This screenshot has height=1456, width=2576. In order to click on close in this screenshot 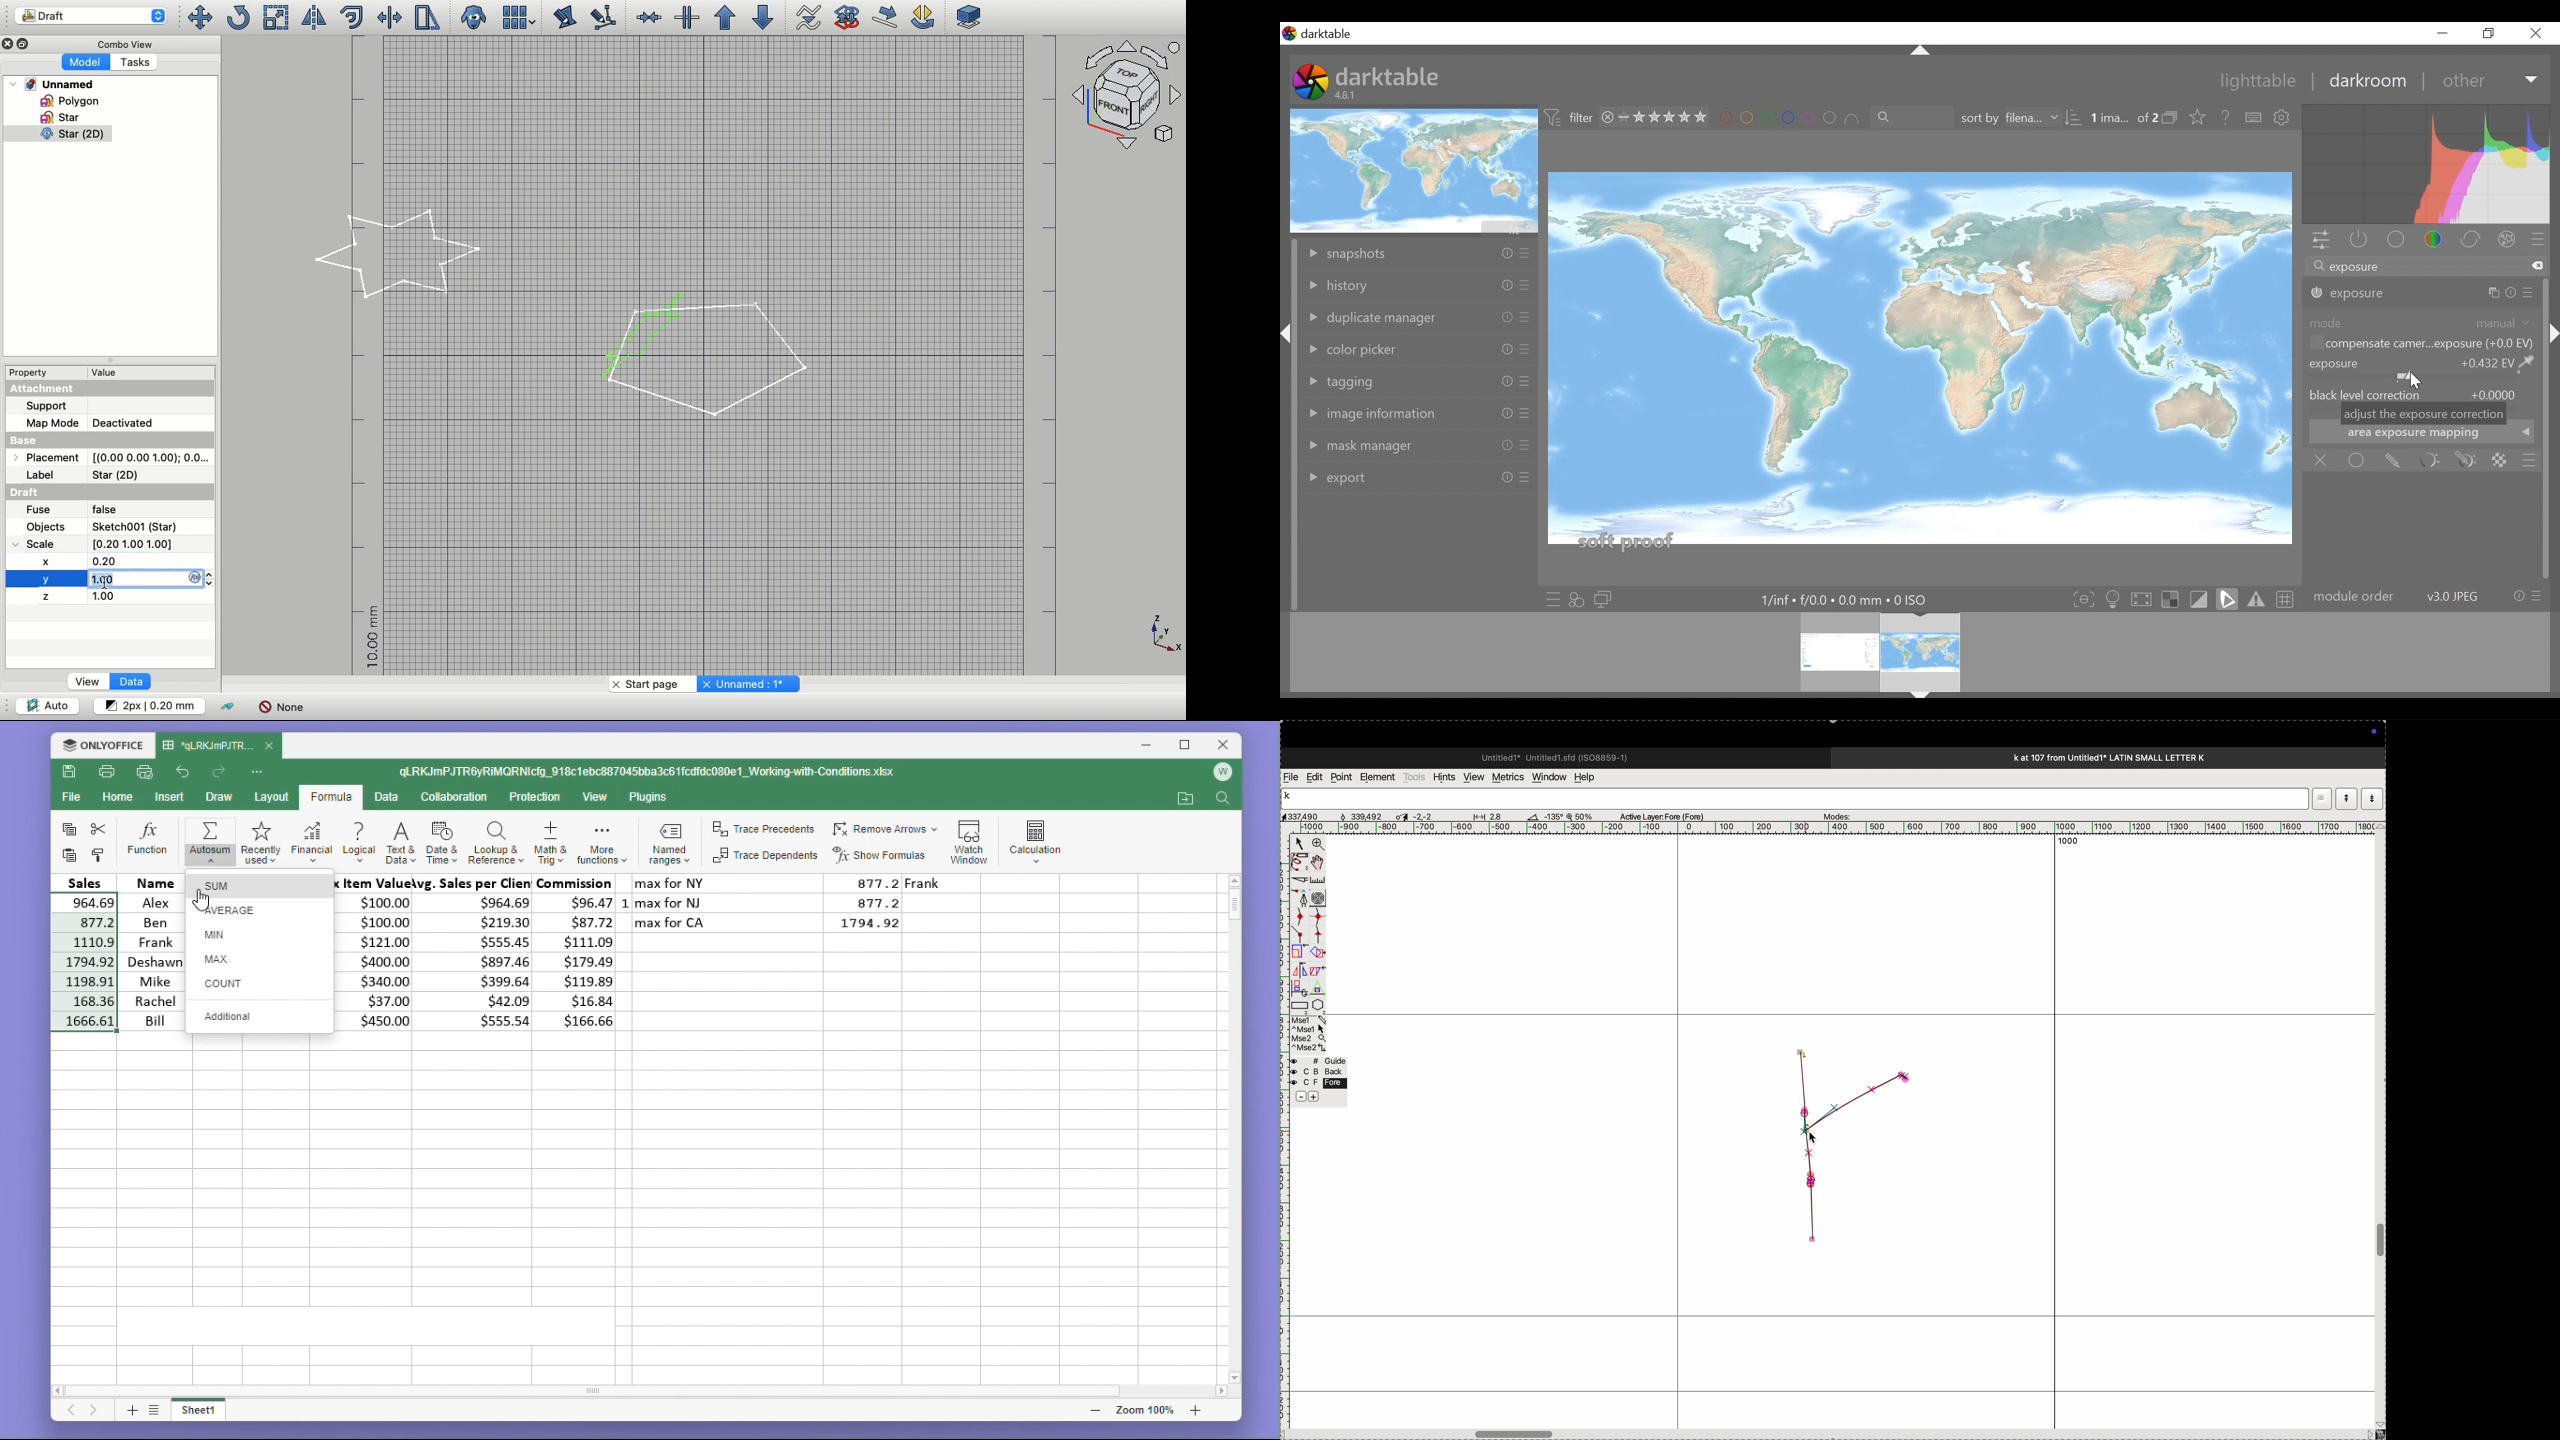, I will do `click(270, 747)`.